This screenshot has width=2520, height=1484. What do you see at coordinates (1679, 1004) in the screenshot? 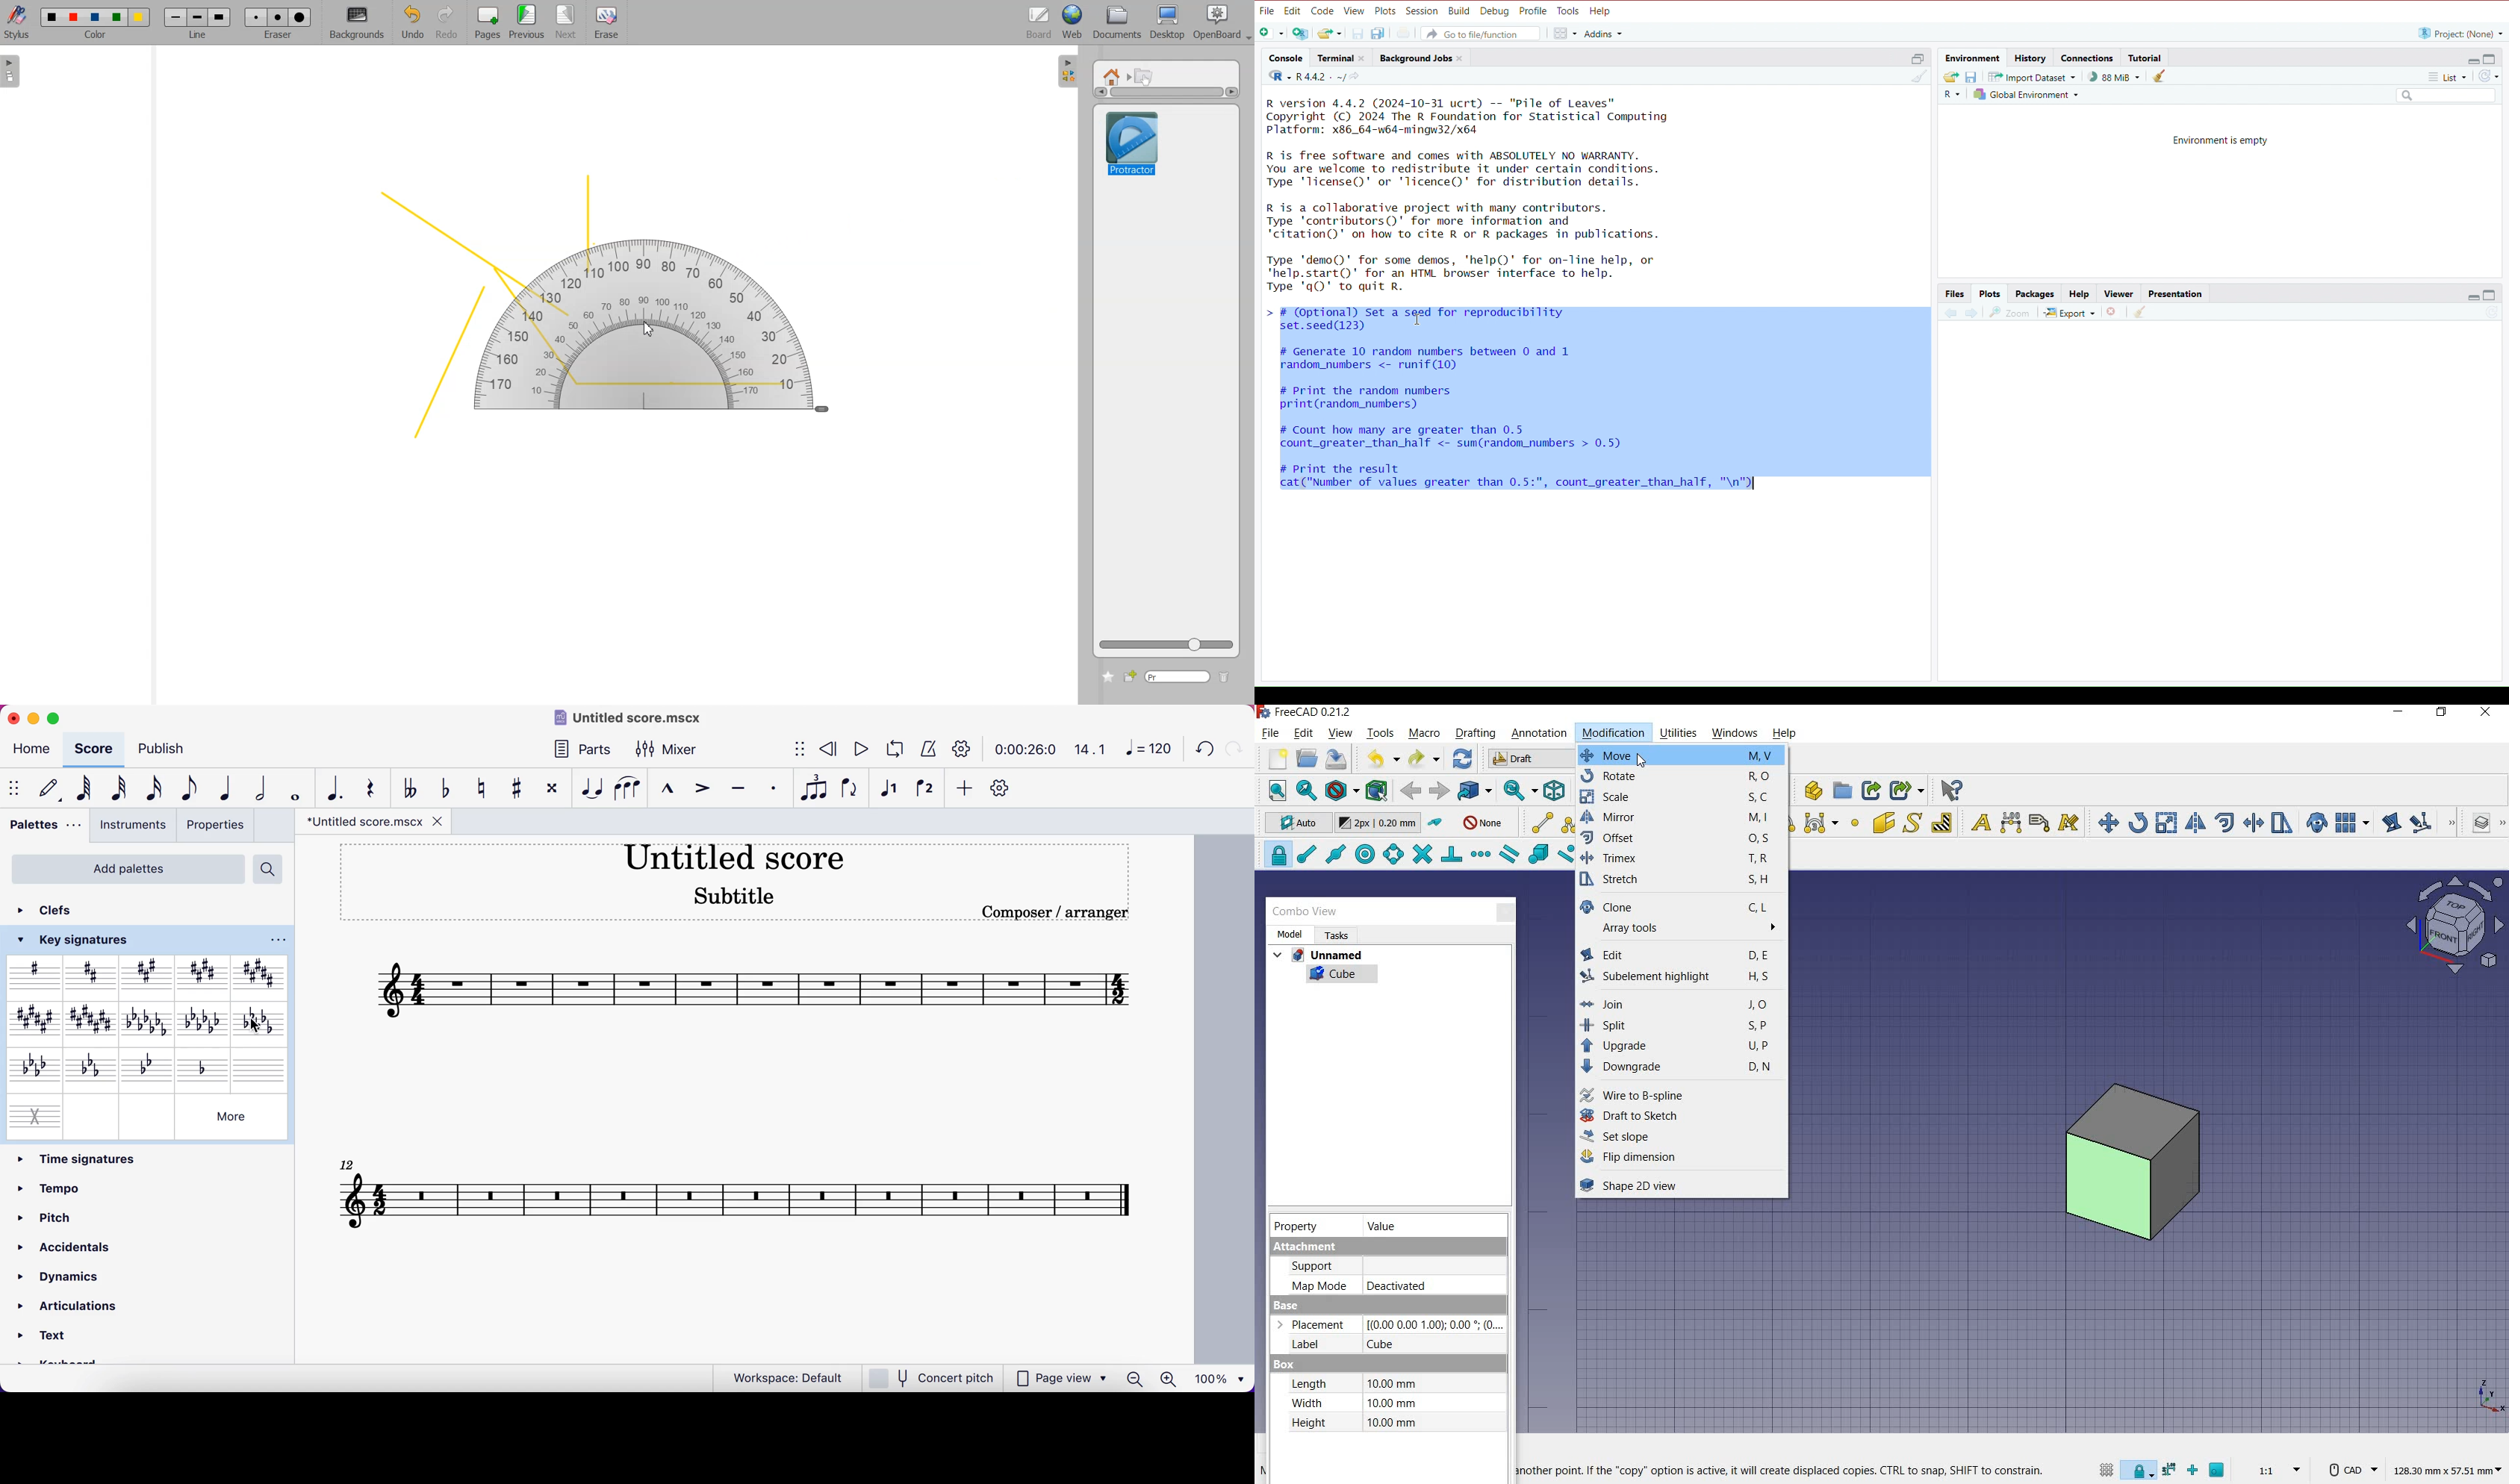
I see `join` at bounding box center [1679, 1004].